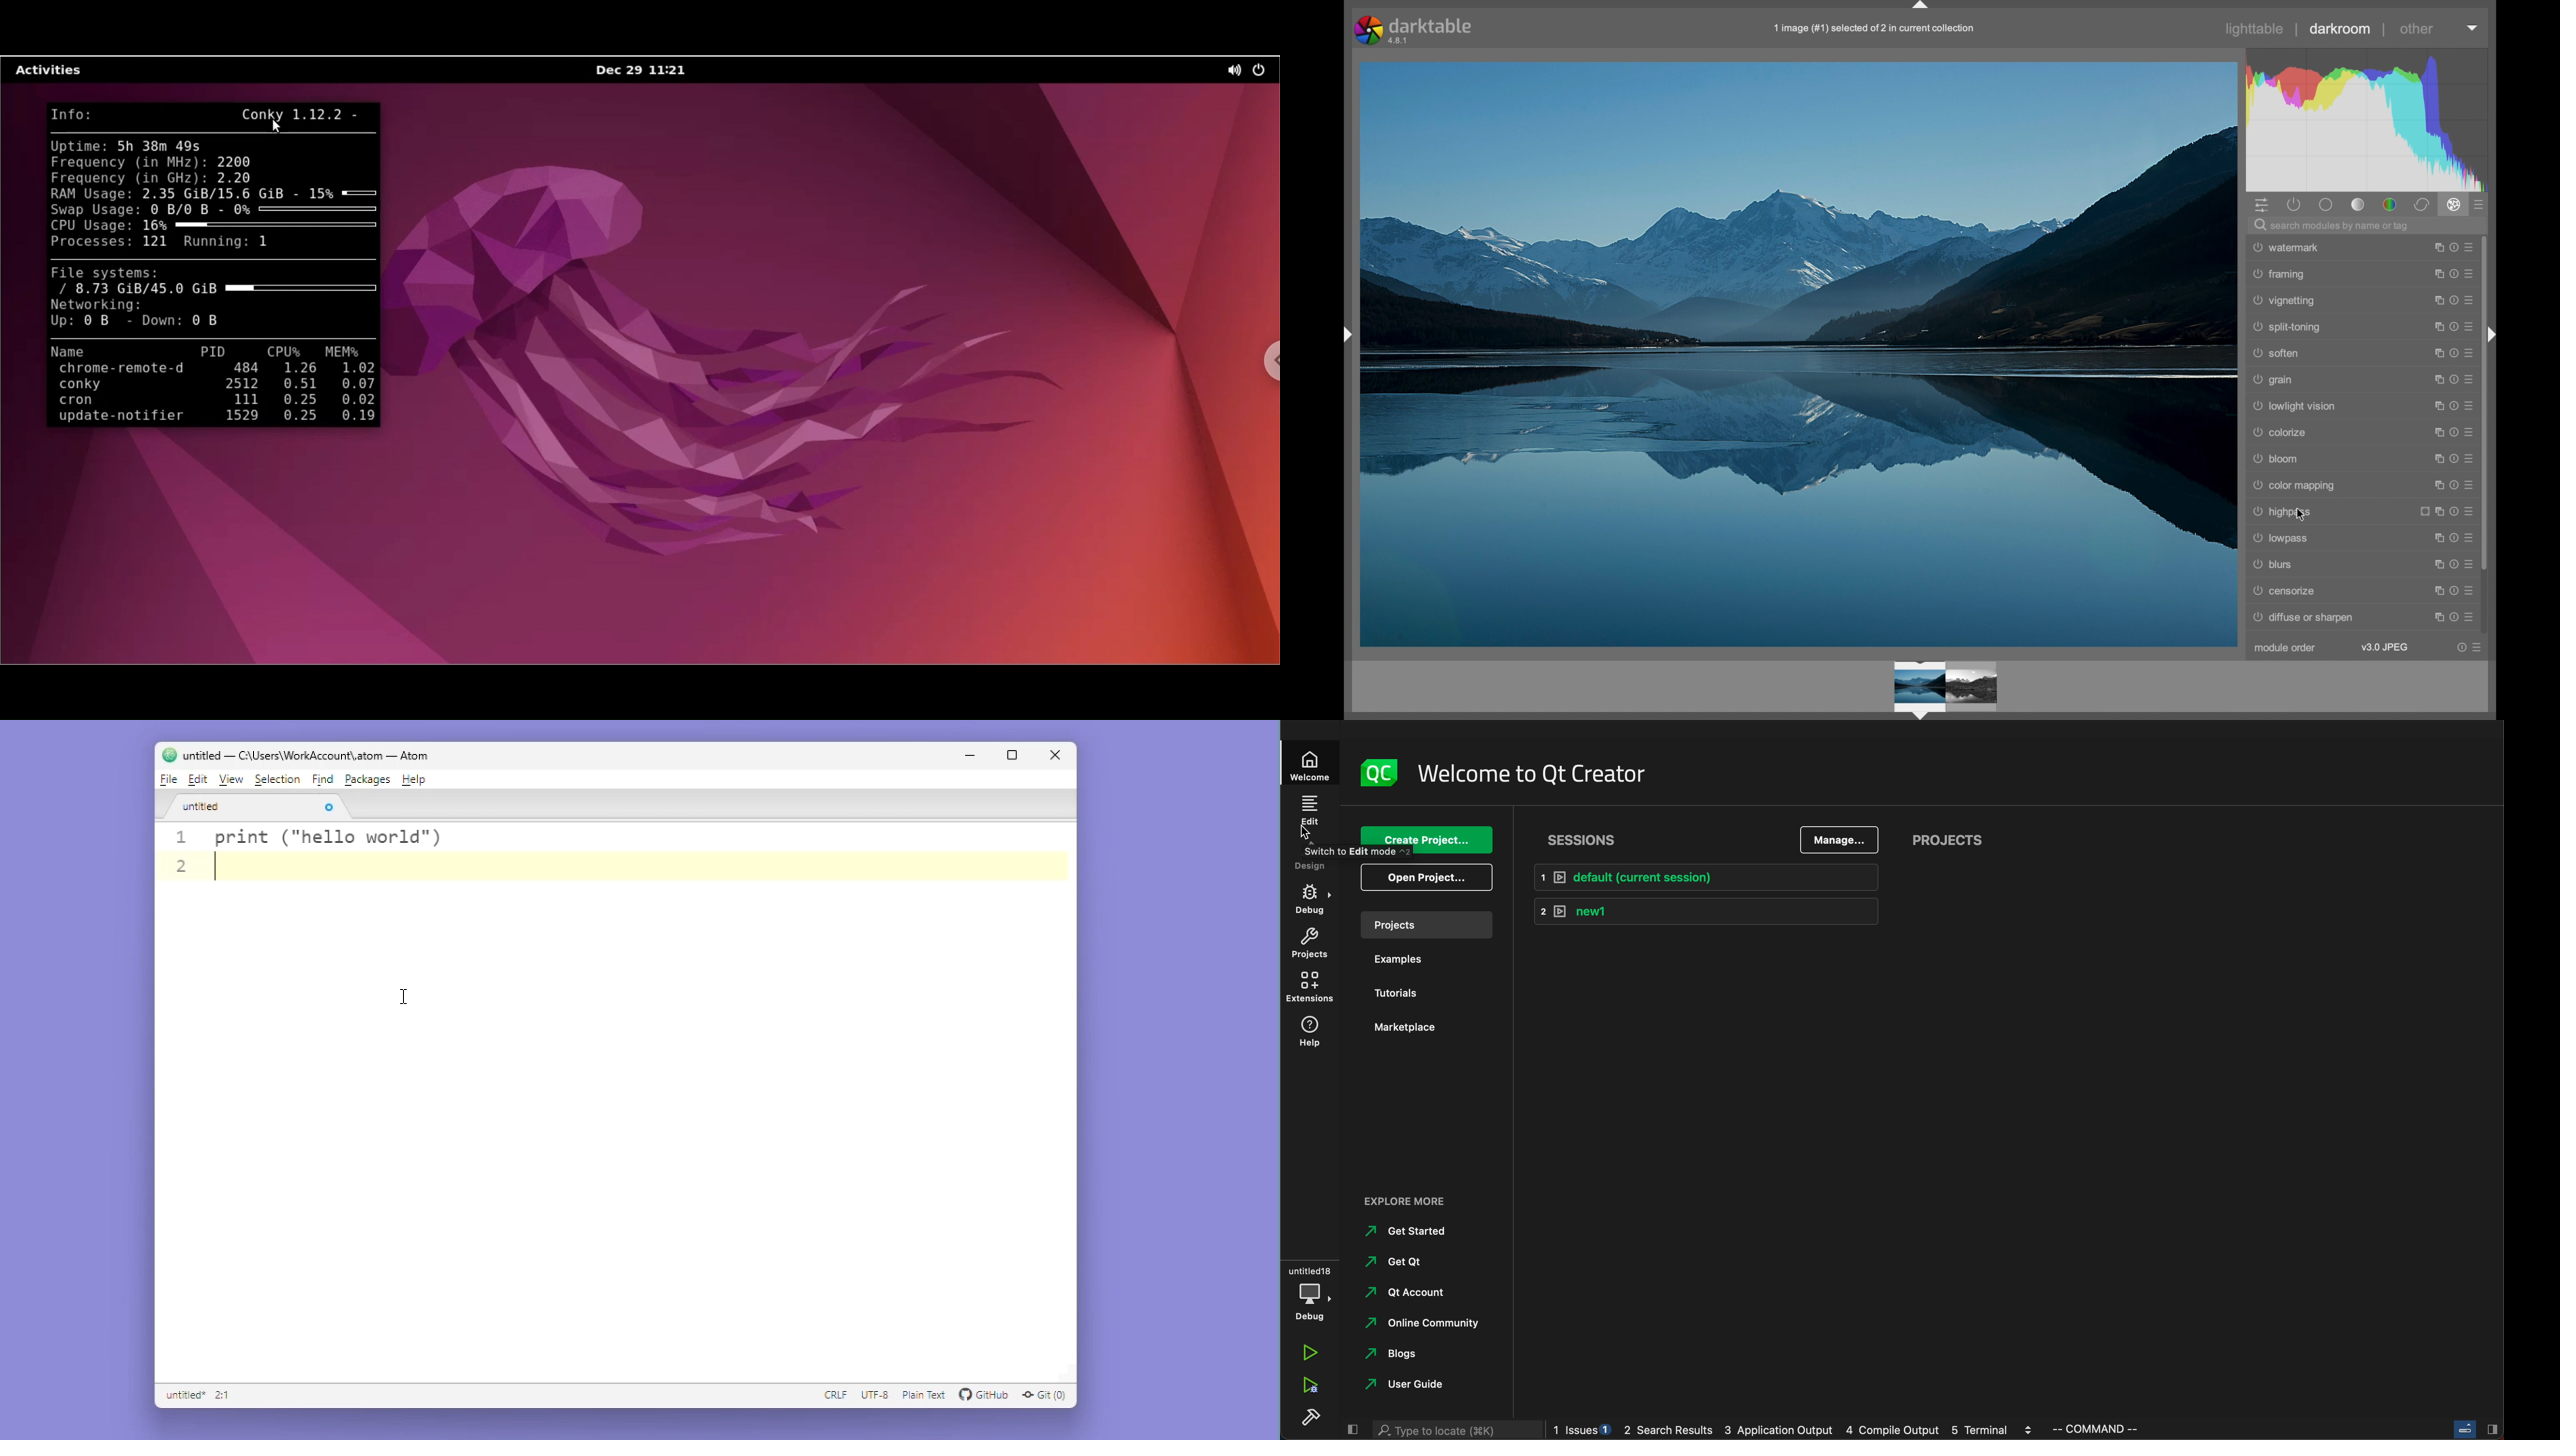 The width and height of the screenshot is (2576, 1456). What do you see at coordinates (167, 781) in the screenshot?
I see `File` at bounding box center [167, 781].